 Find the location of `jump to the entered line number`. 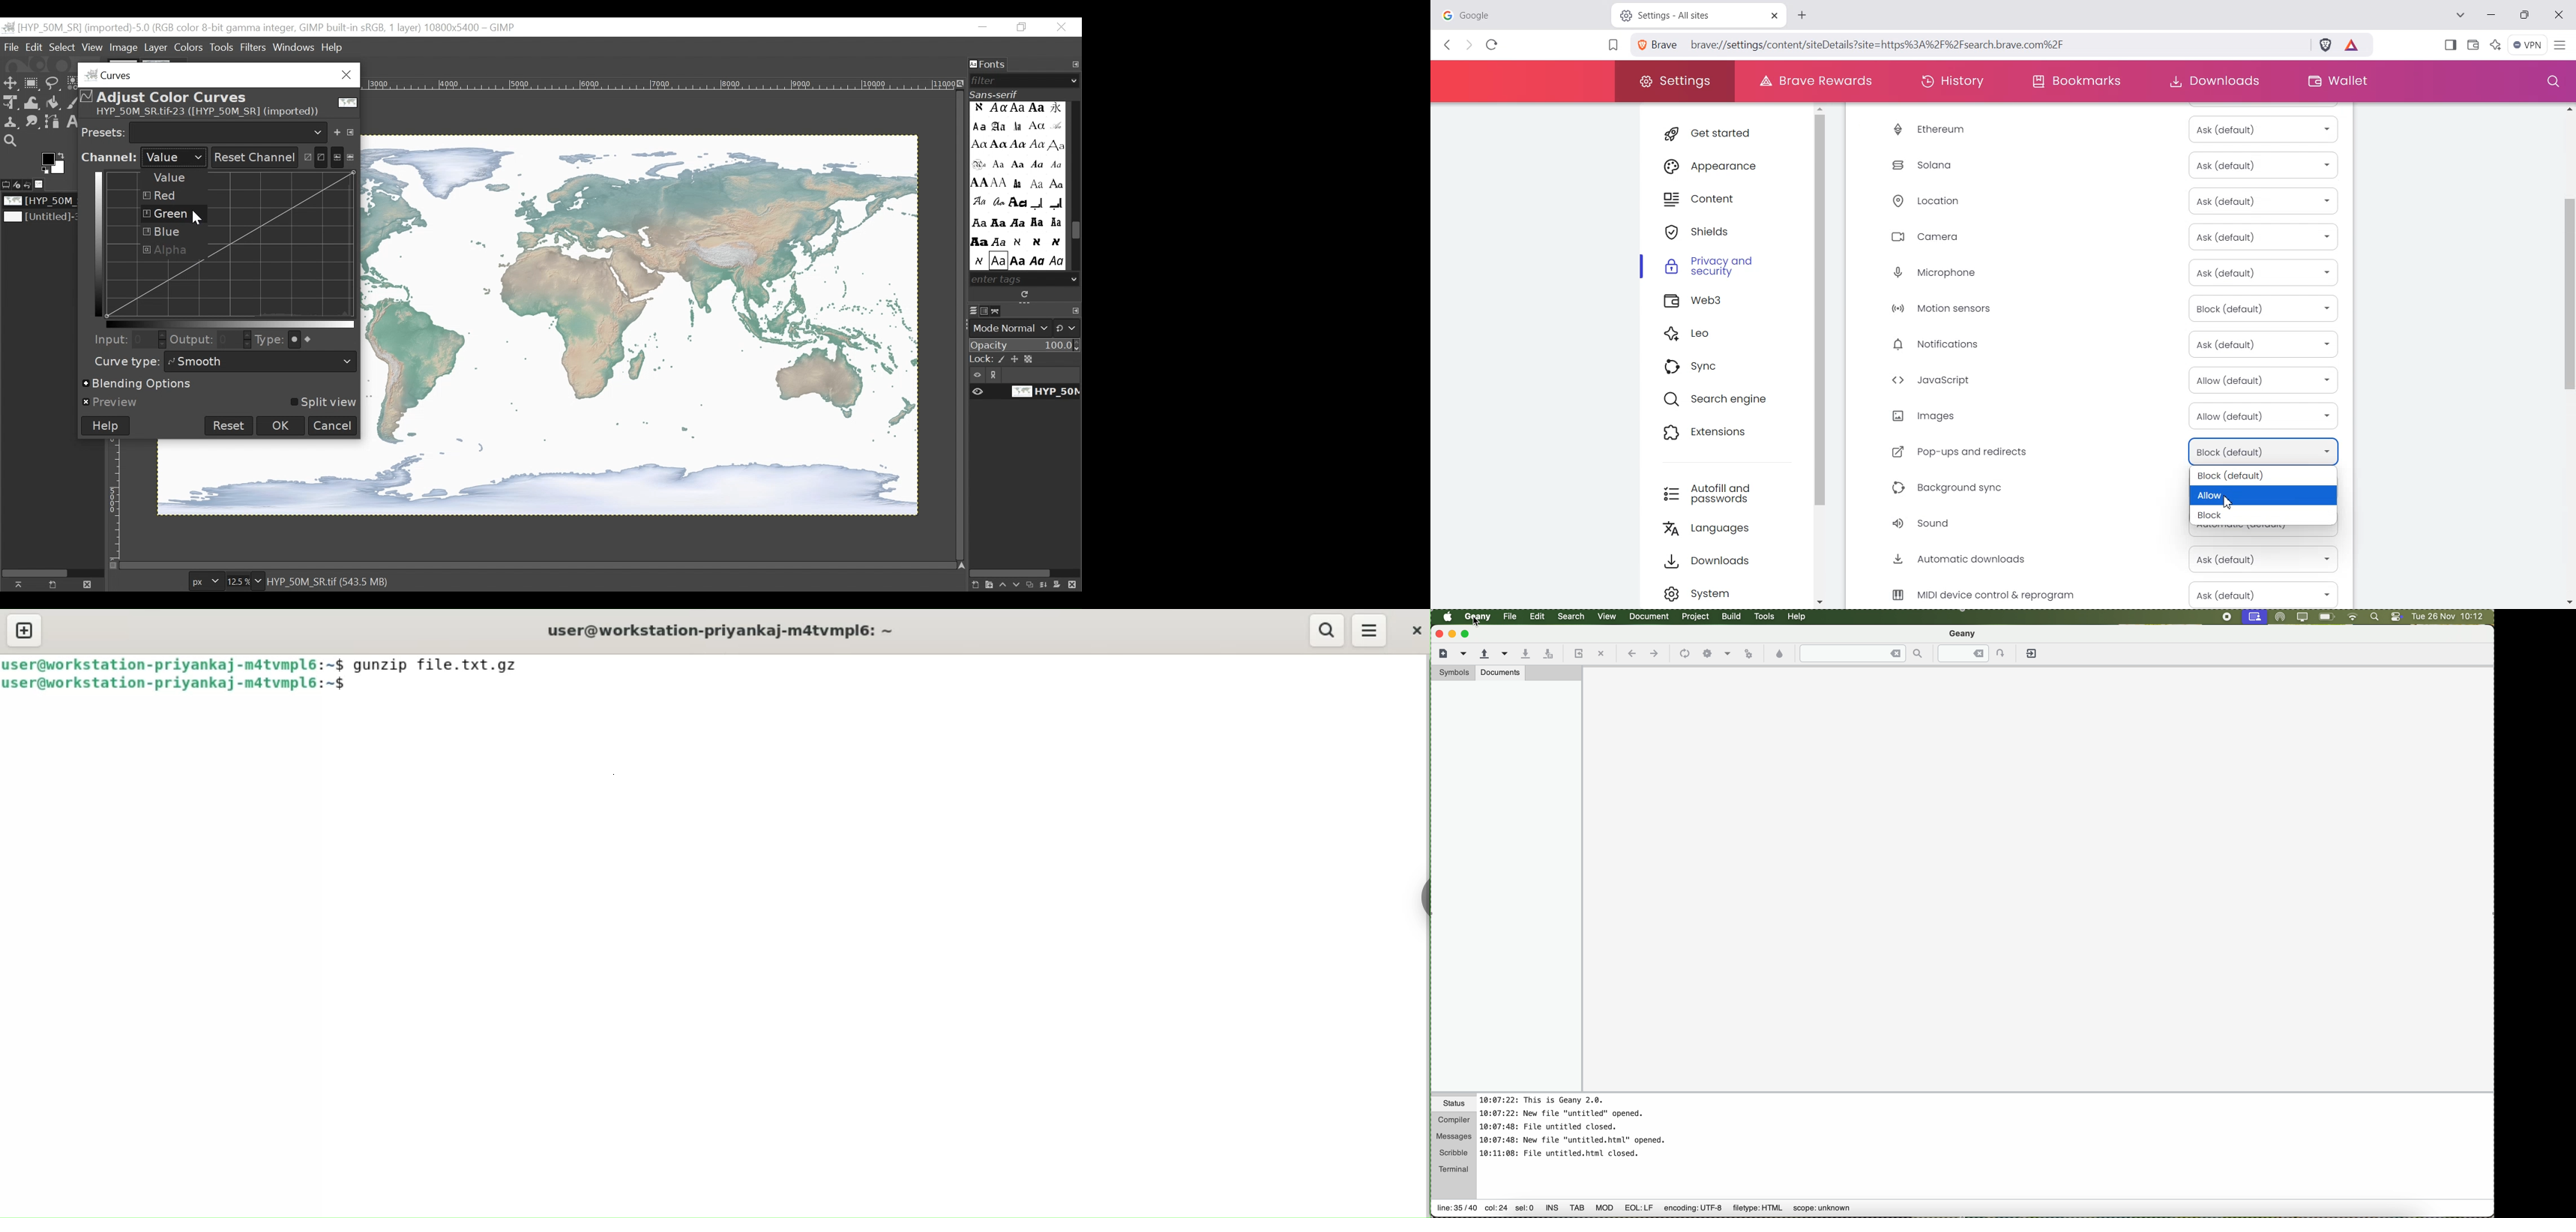

jump to the entered line number is located at coordinates (1973, 653).